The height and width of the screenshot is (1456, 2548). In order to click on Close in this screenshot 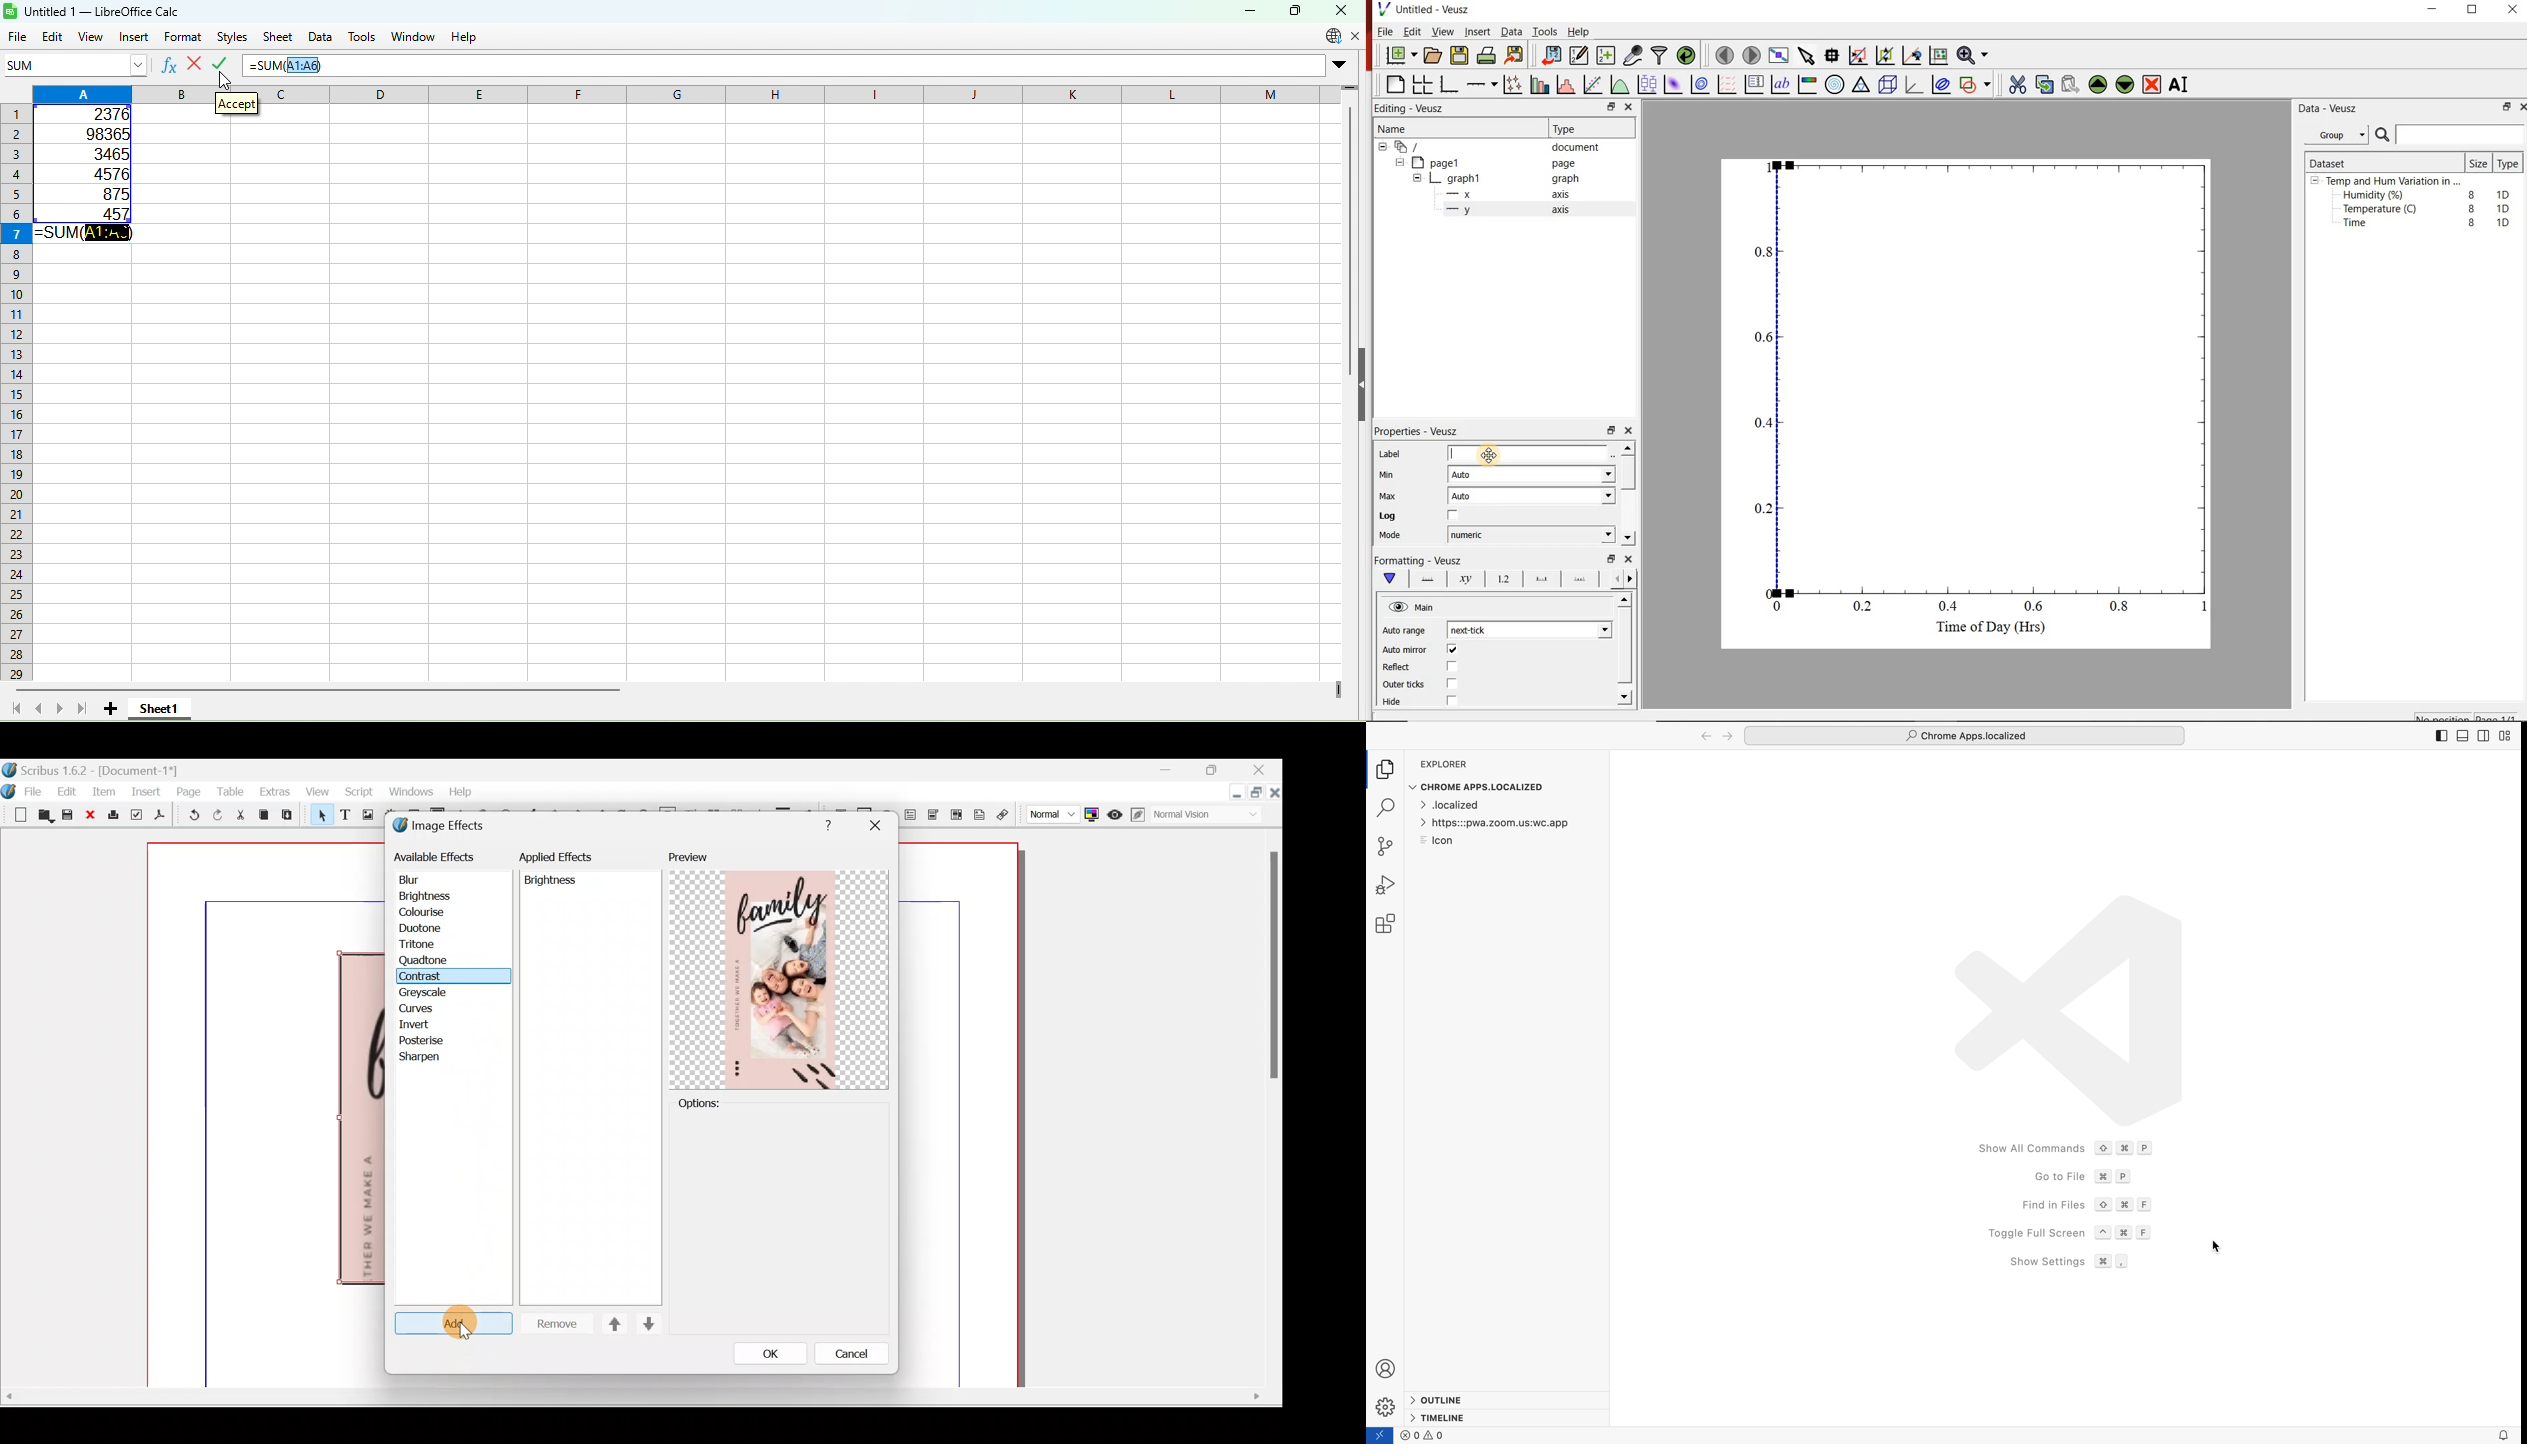, I will do `click(94, 816)`.